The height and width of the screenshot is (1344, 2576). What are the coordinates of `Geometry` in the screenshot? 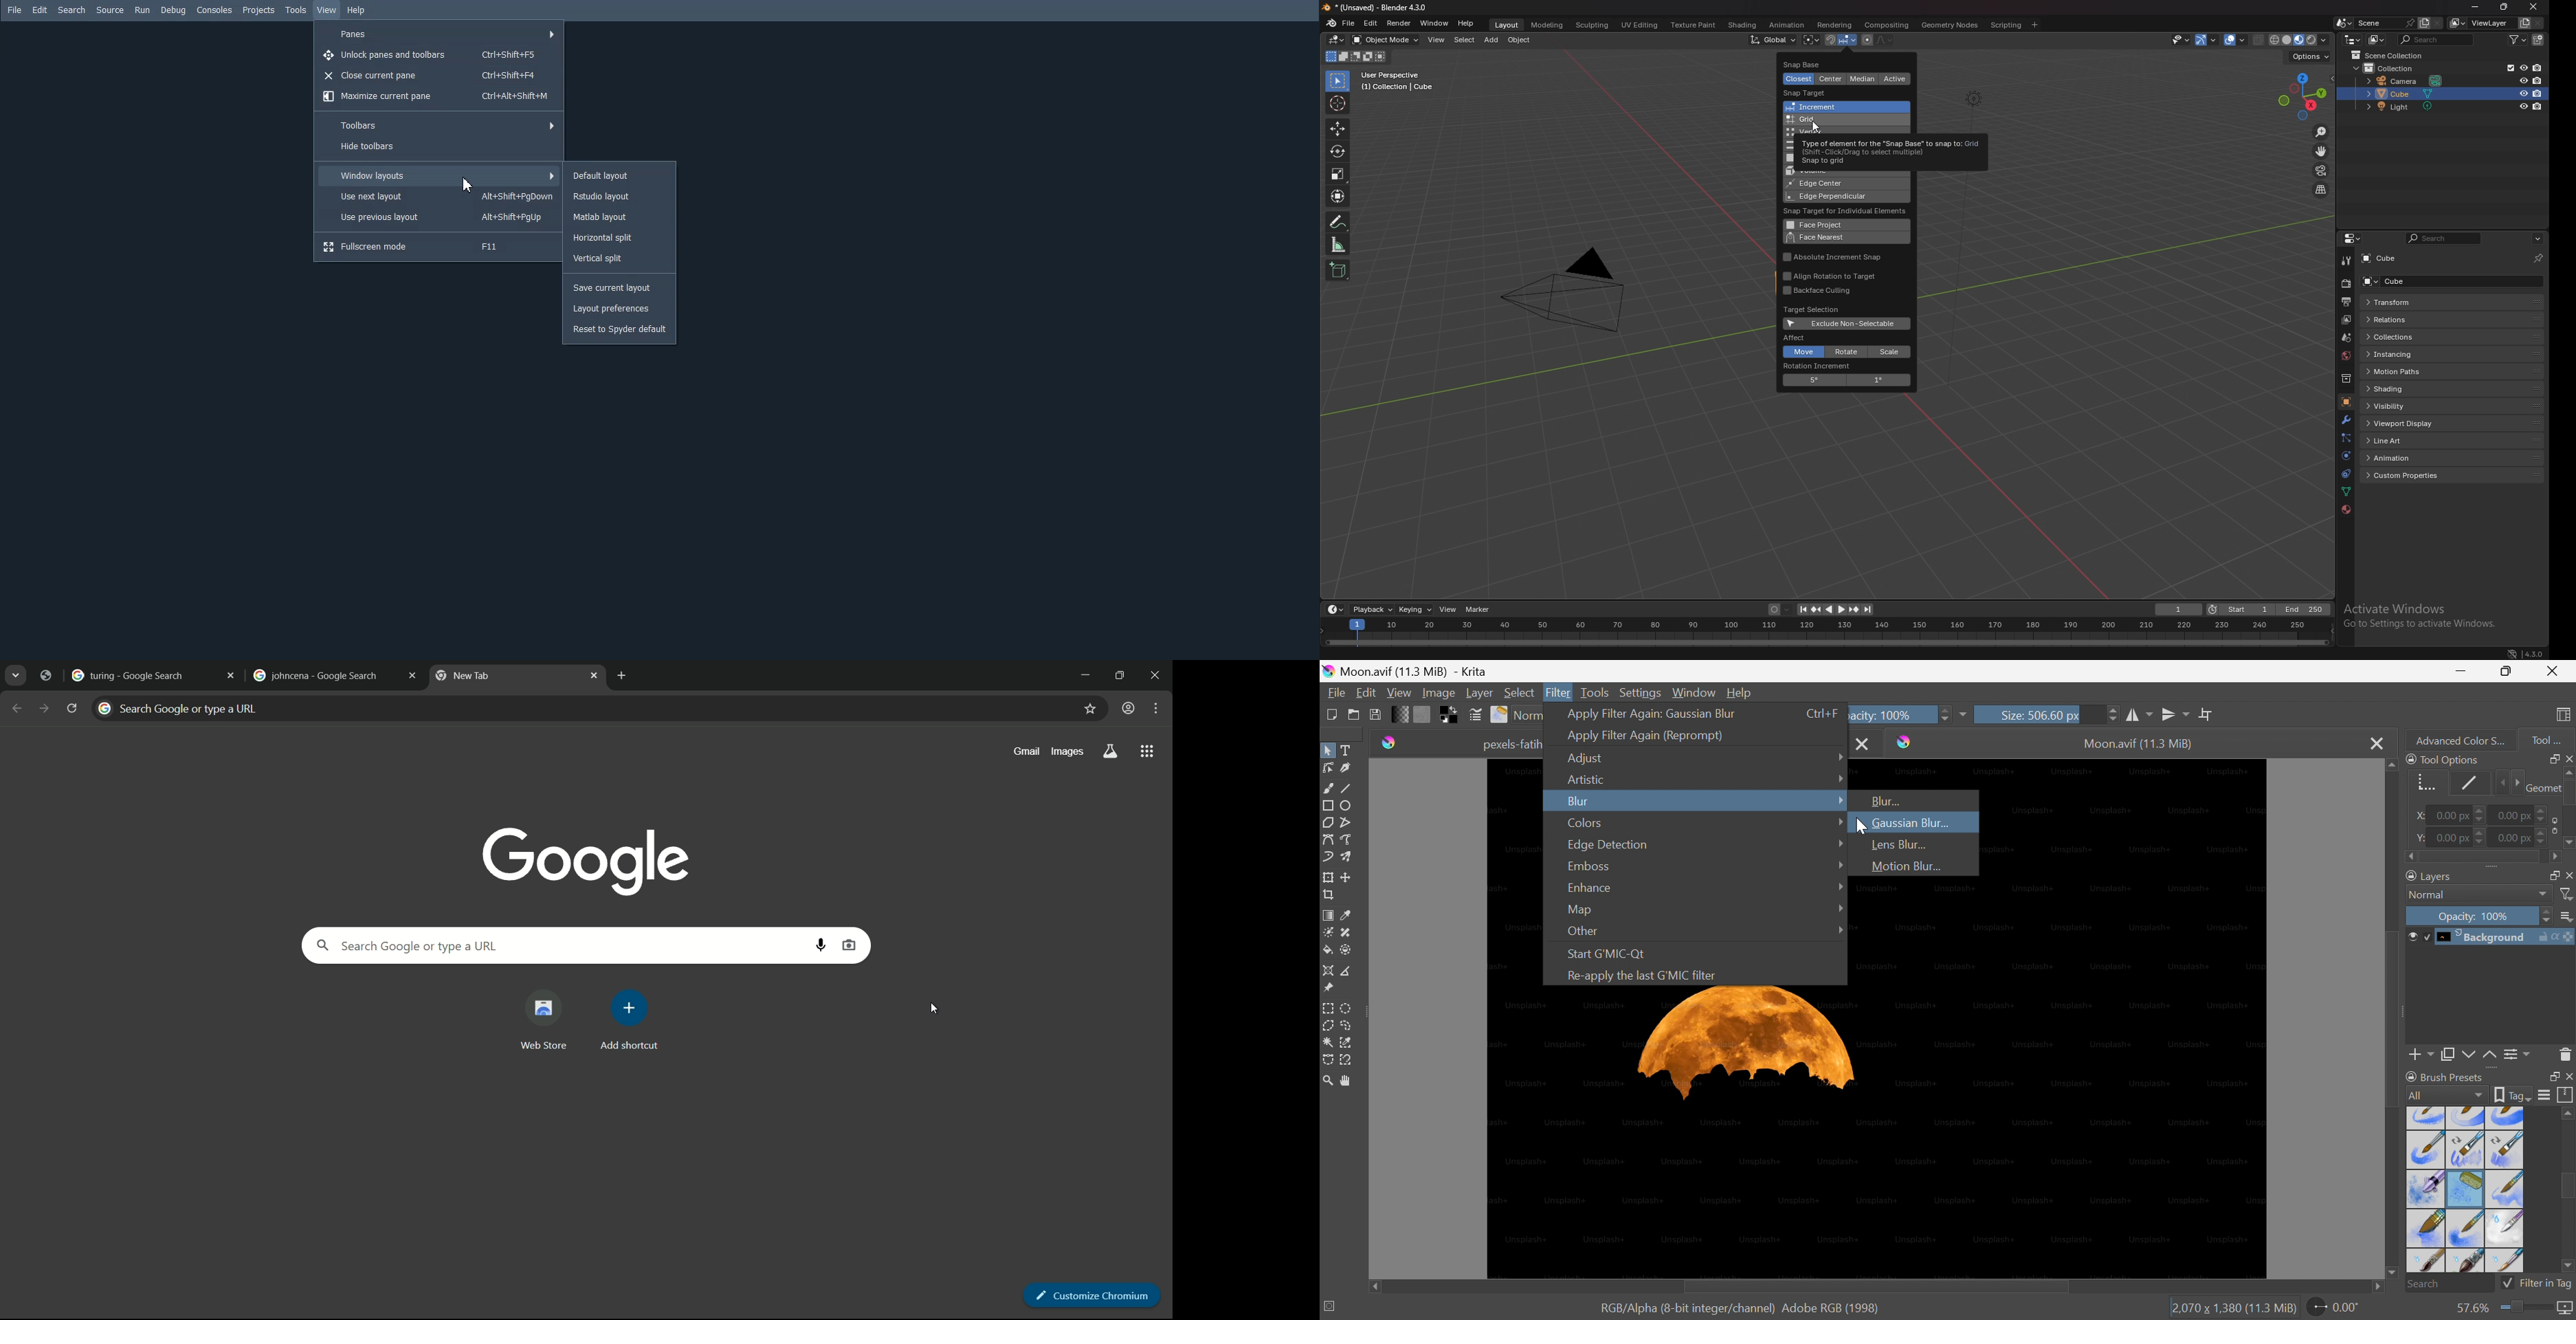 It's located at (2426, 785).